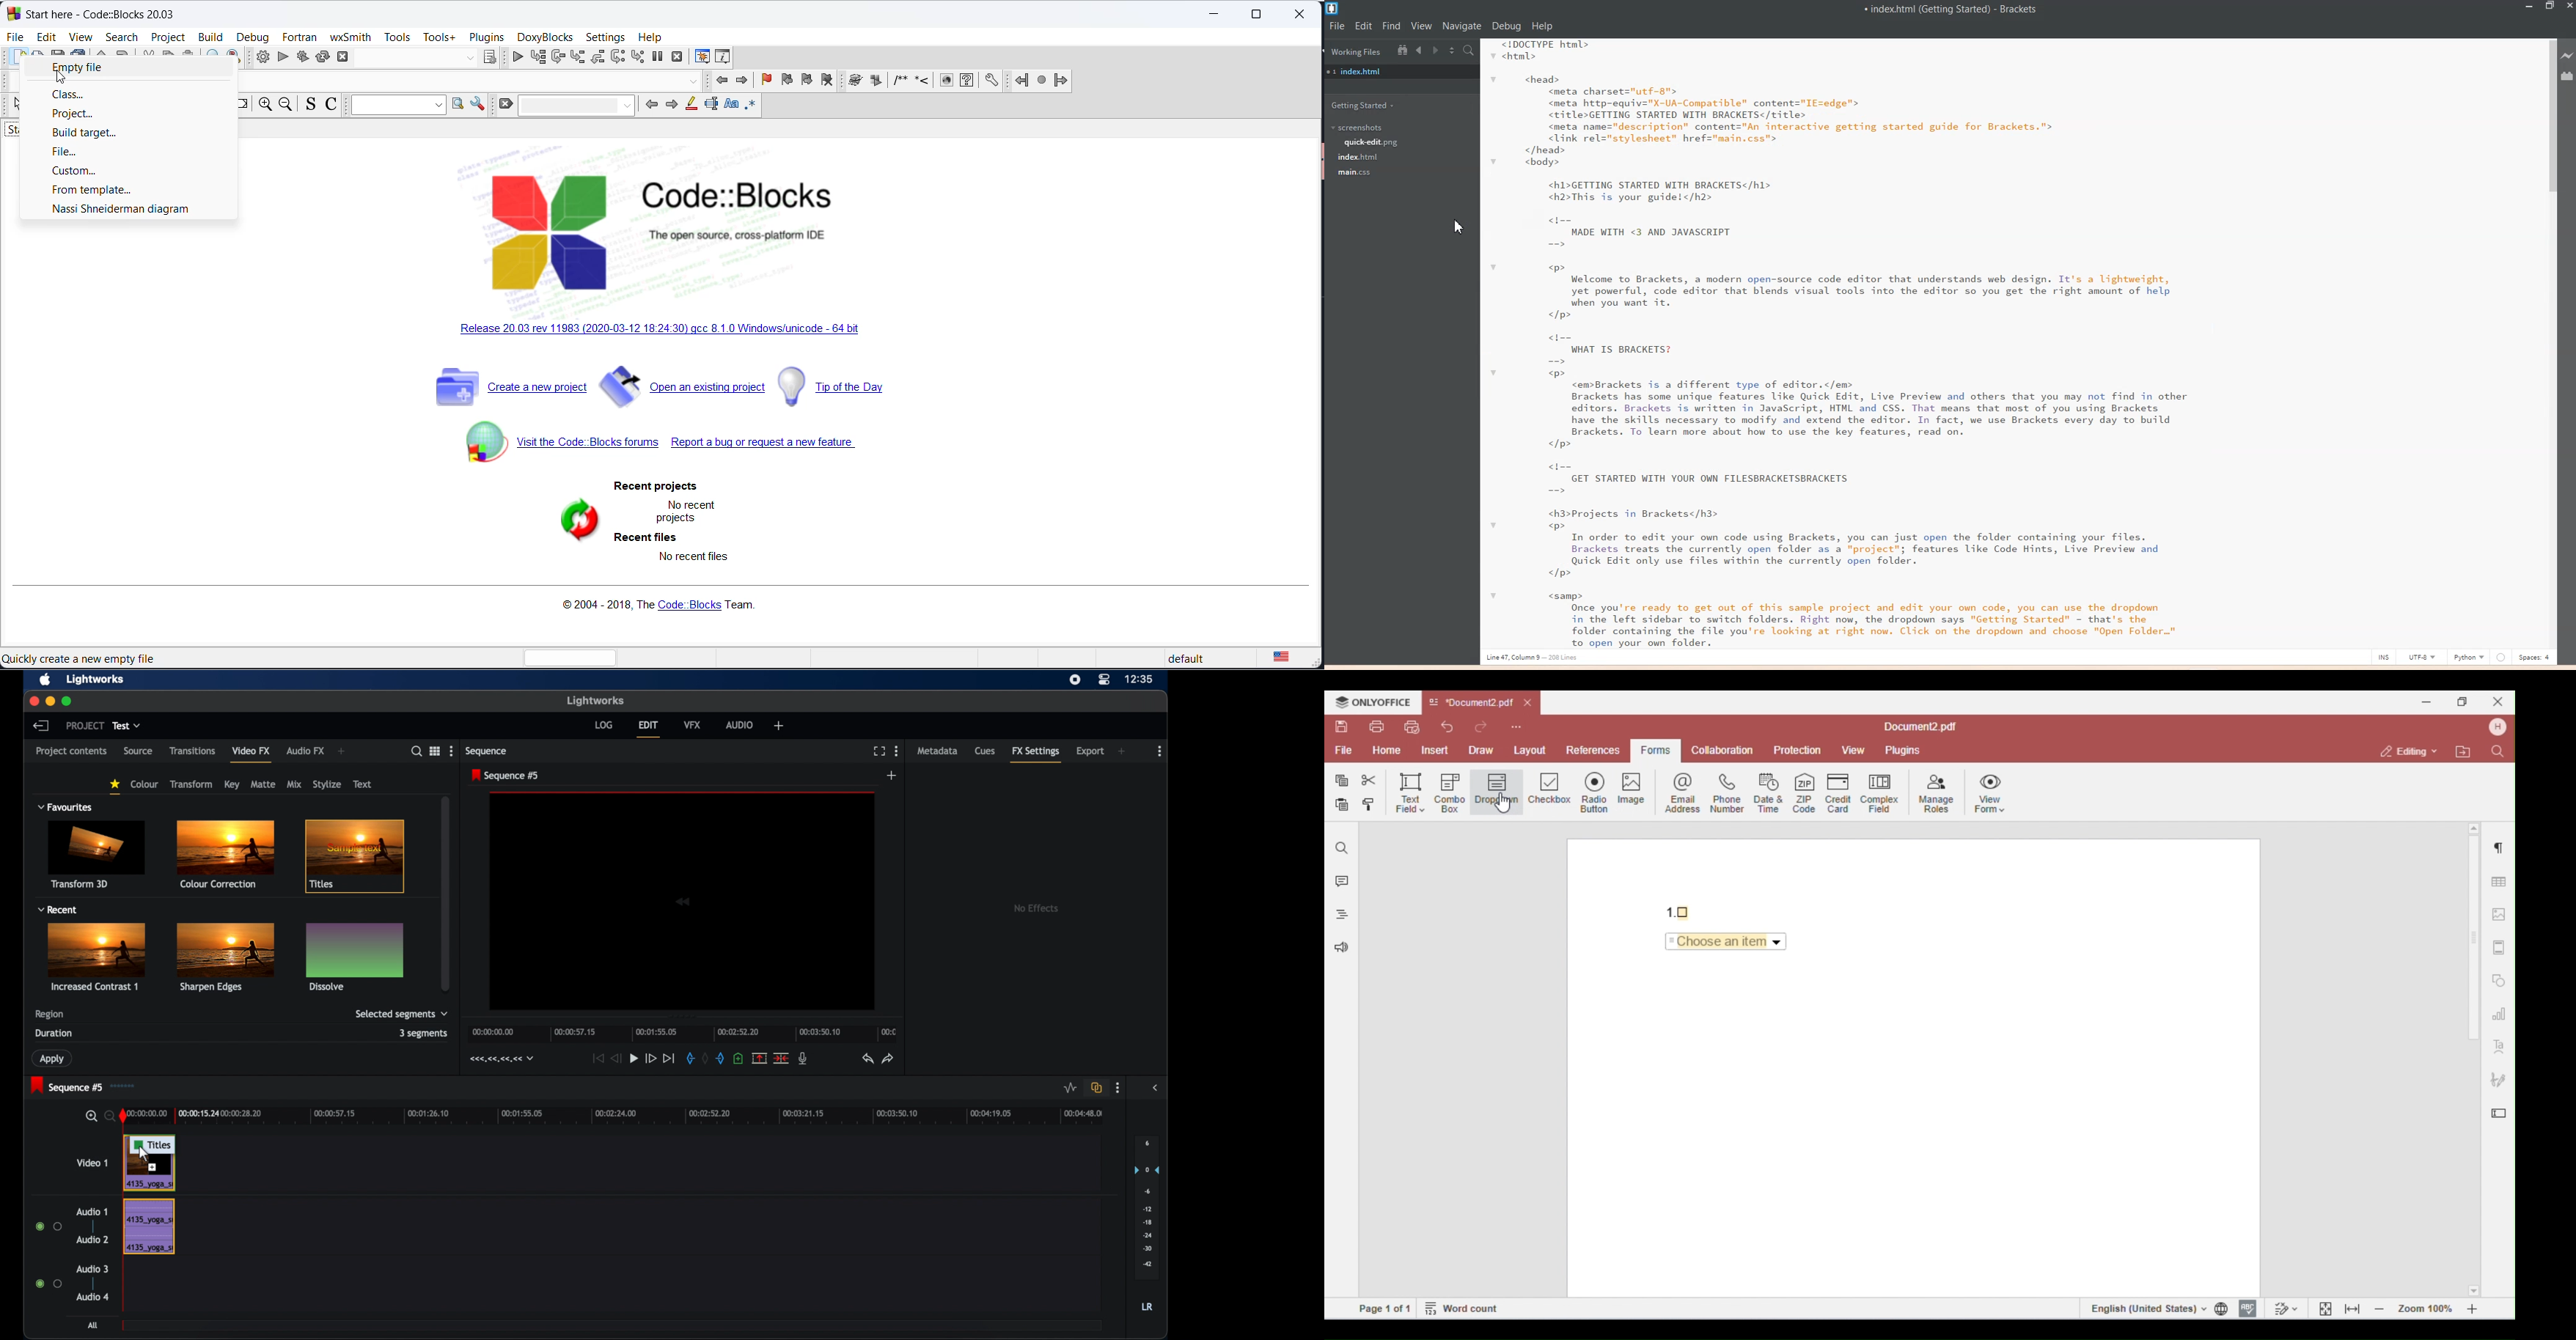 This screenshot has height=1344, width=2576. What do you see at coordinates (1155, 1088) in the screenshot?
I see `sidebar` at bounding box center [1155, 1088].